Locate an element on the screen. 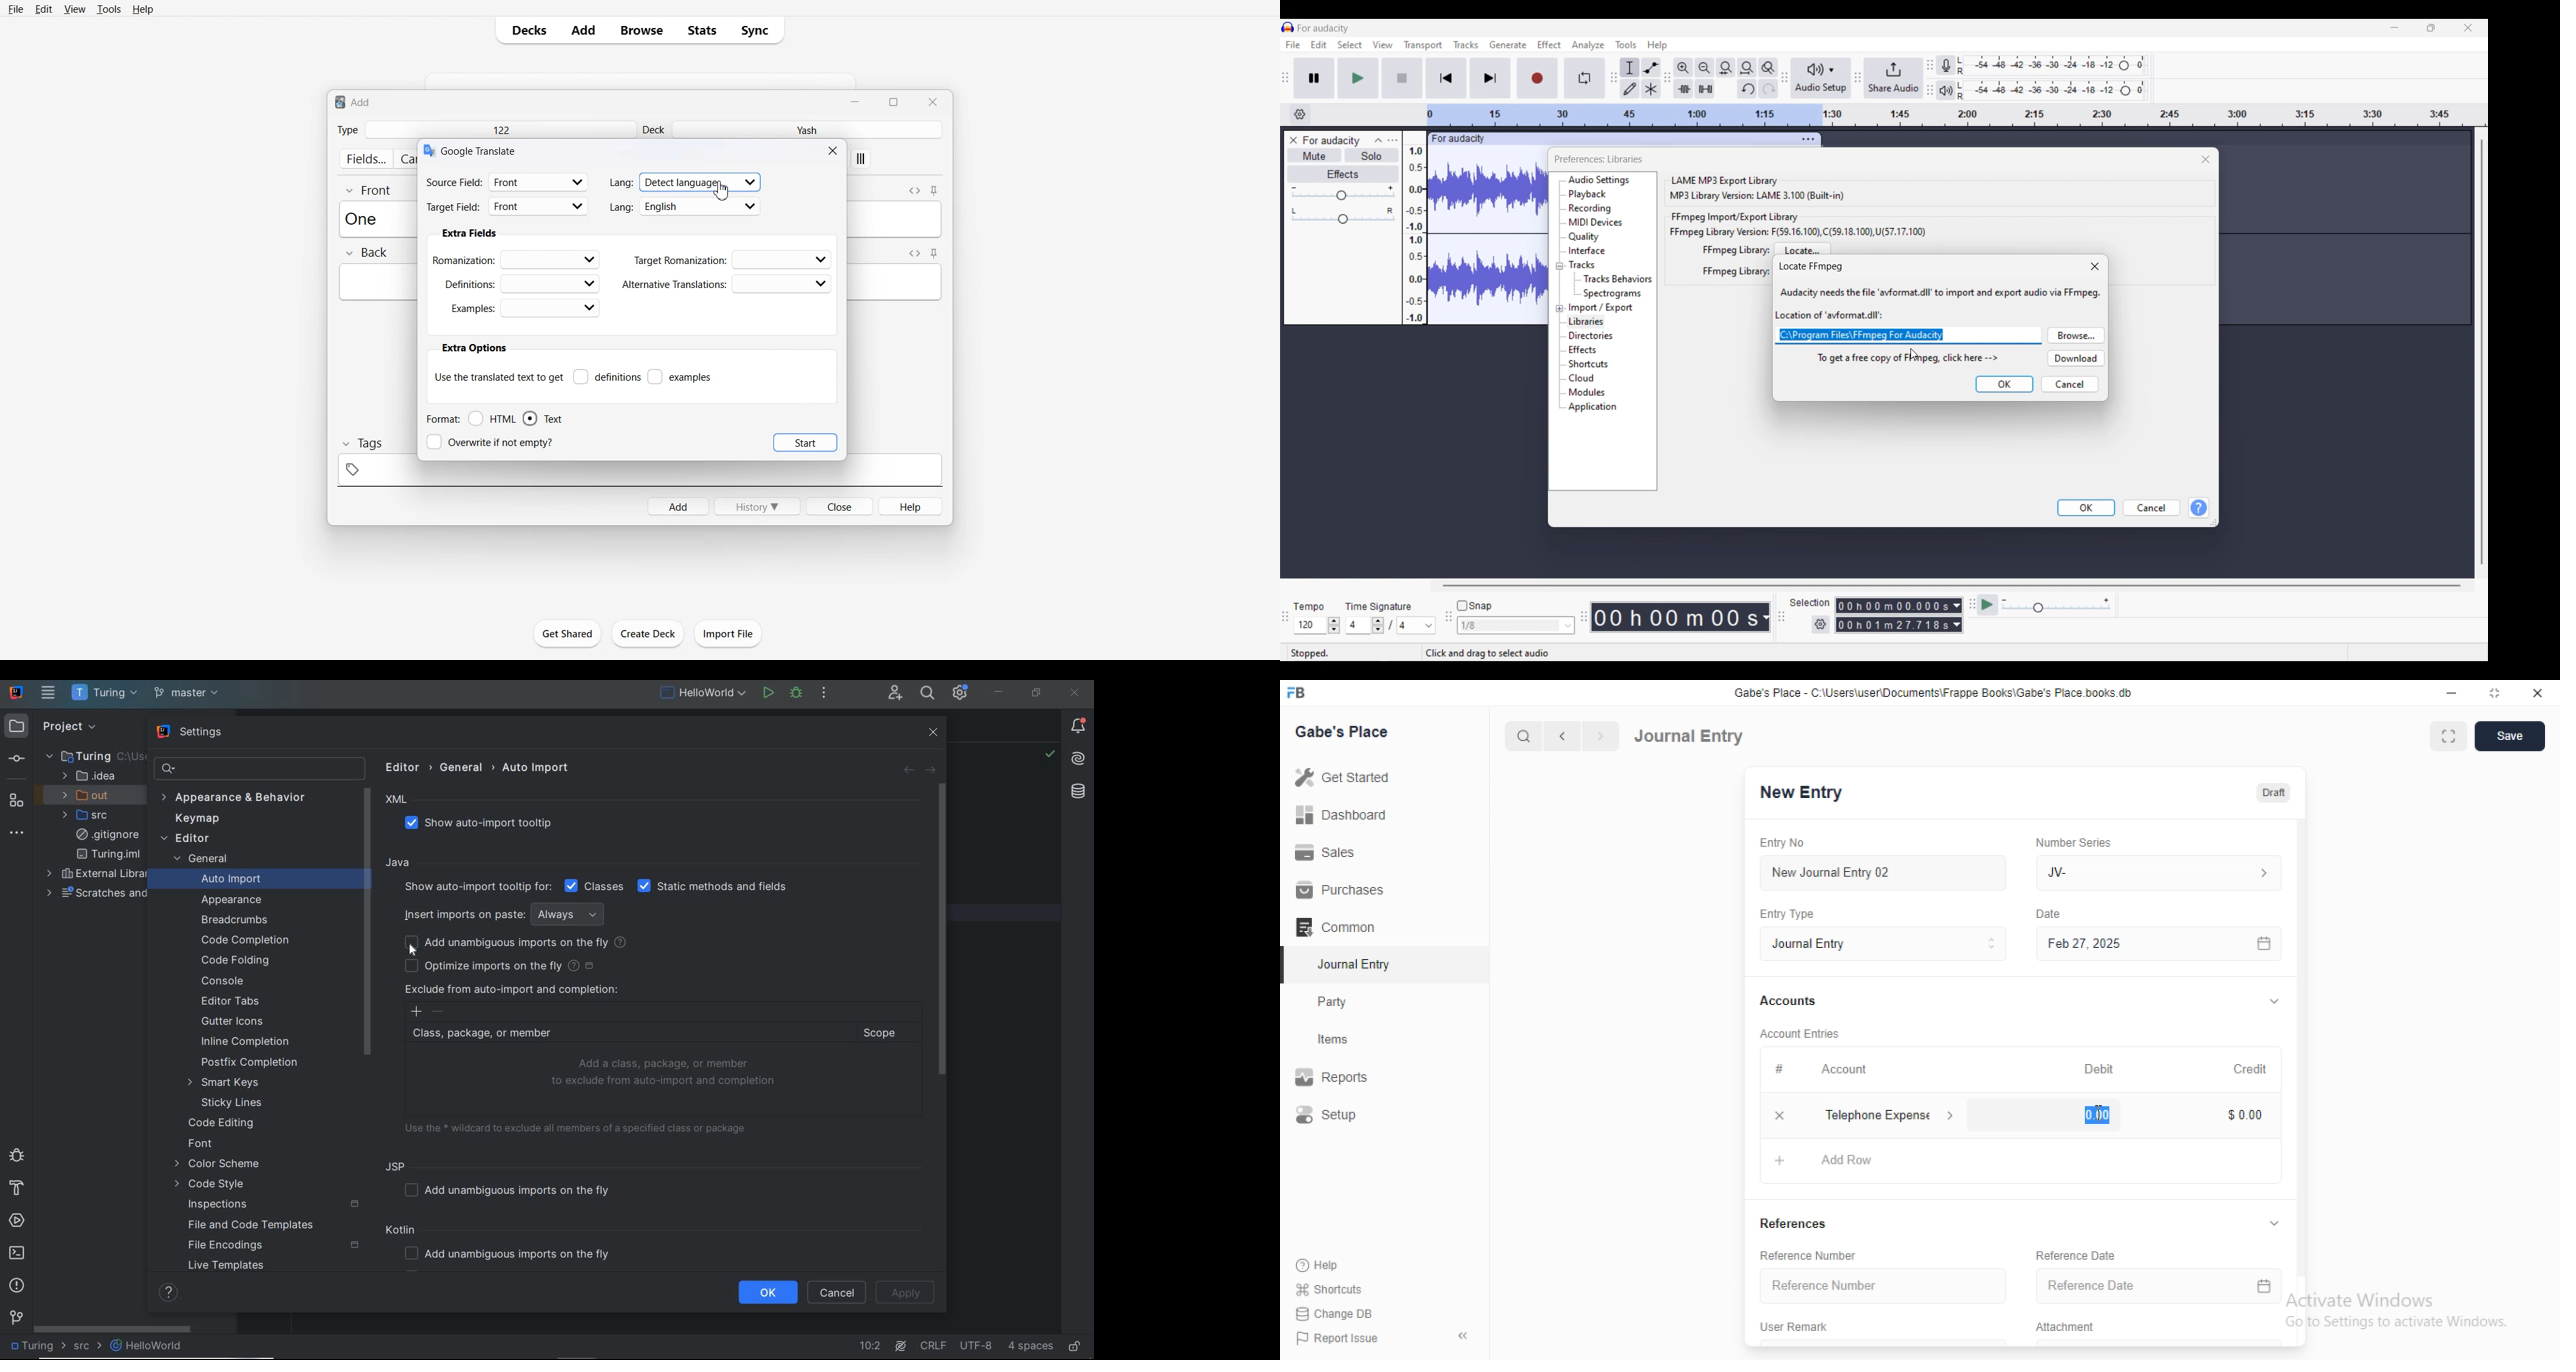  122 is located at coordinates (500, 129).